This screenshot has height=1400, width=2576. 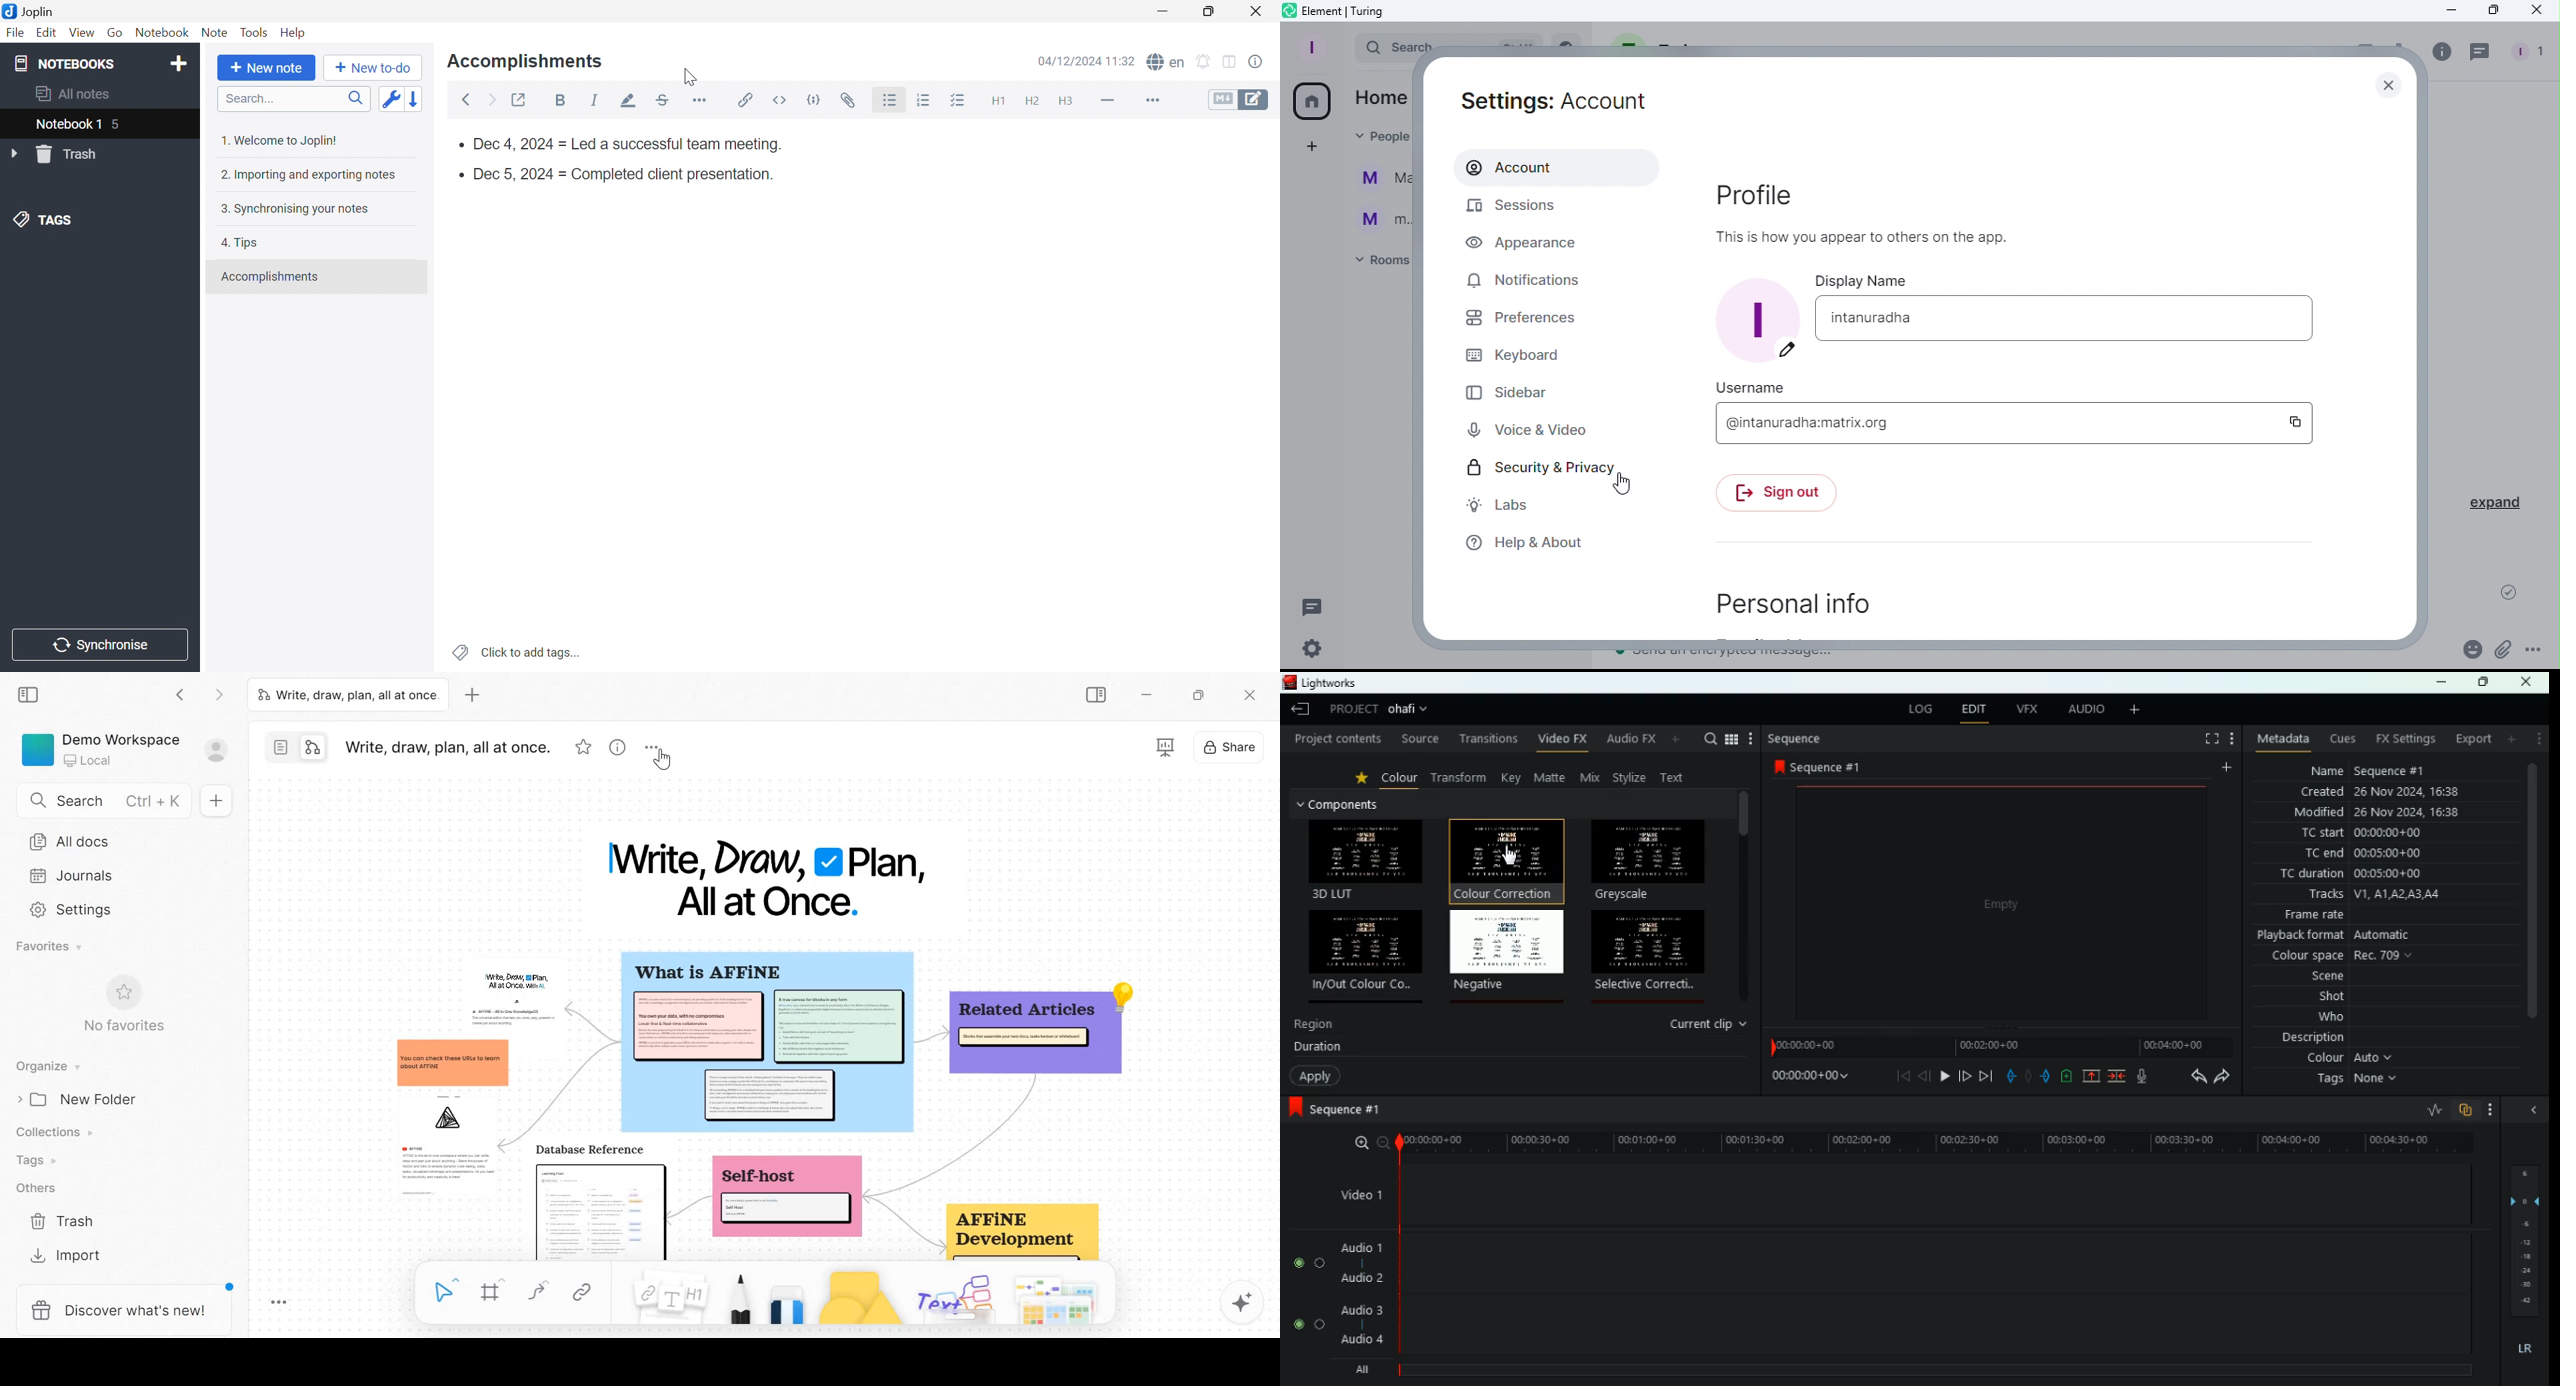 I want to click on NOTEBOOKS, so click(x=62, y=62).